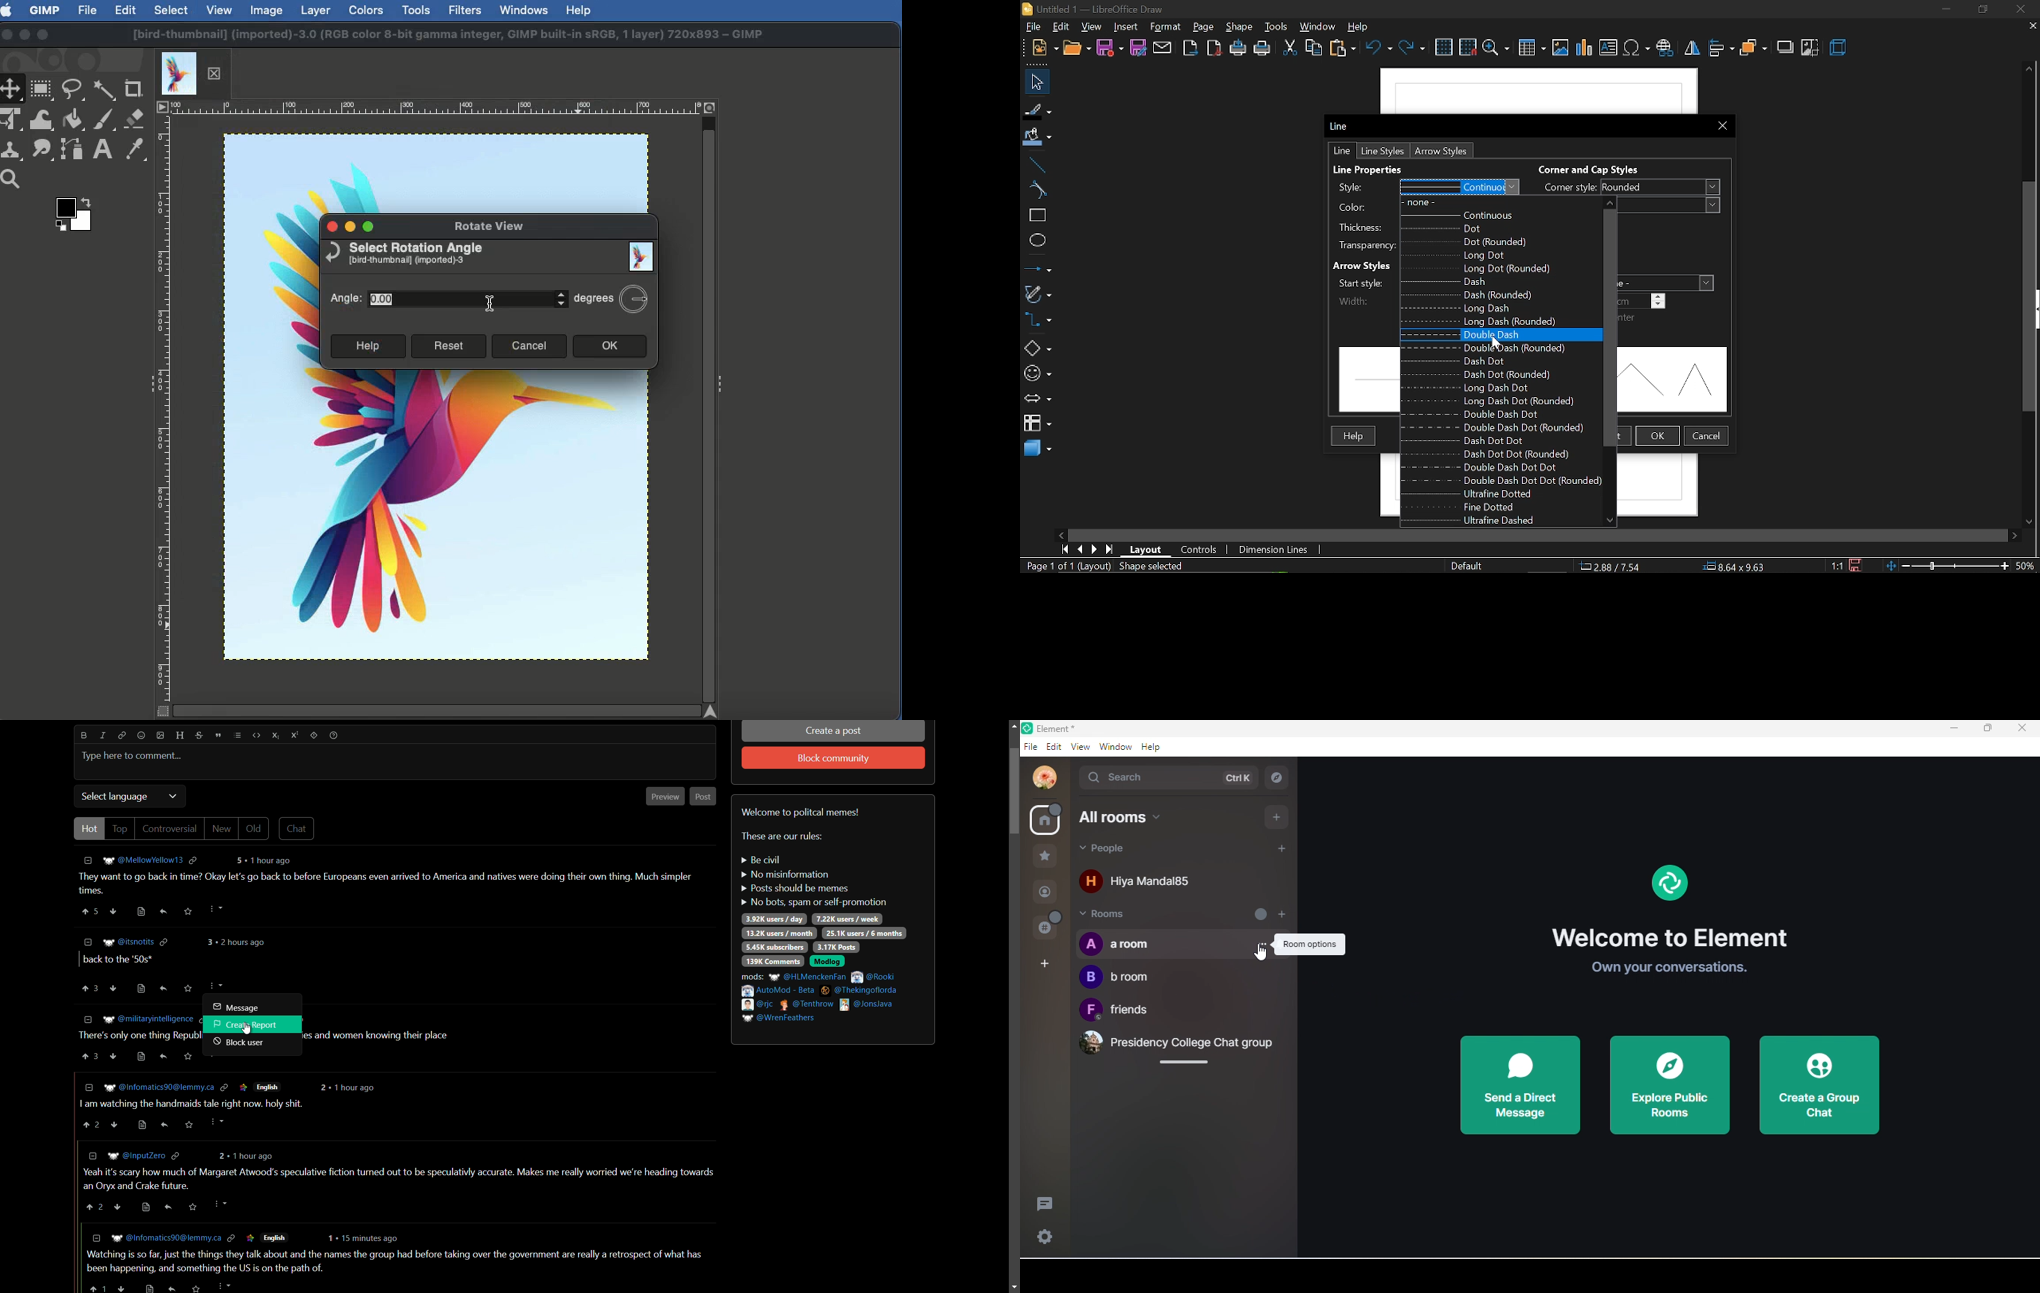  Describe the element at coordinates (416, 11) in the screenshot. I see `Tools` at that location.